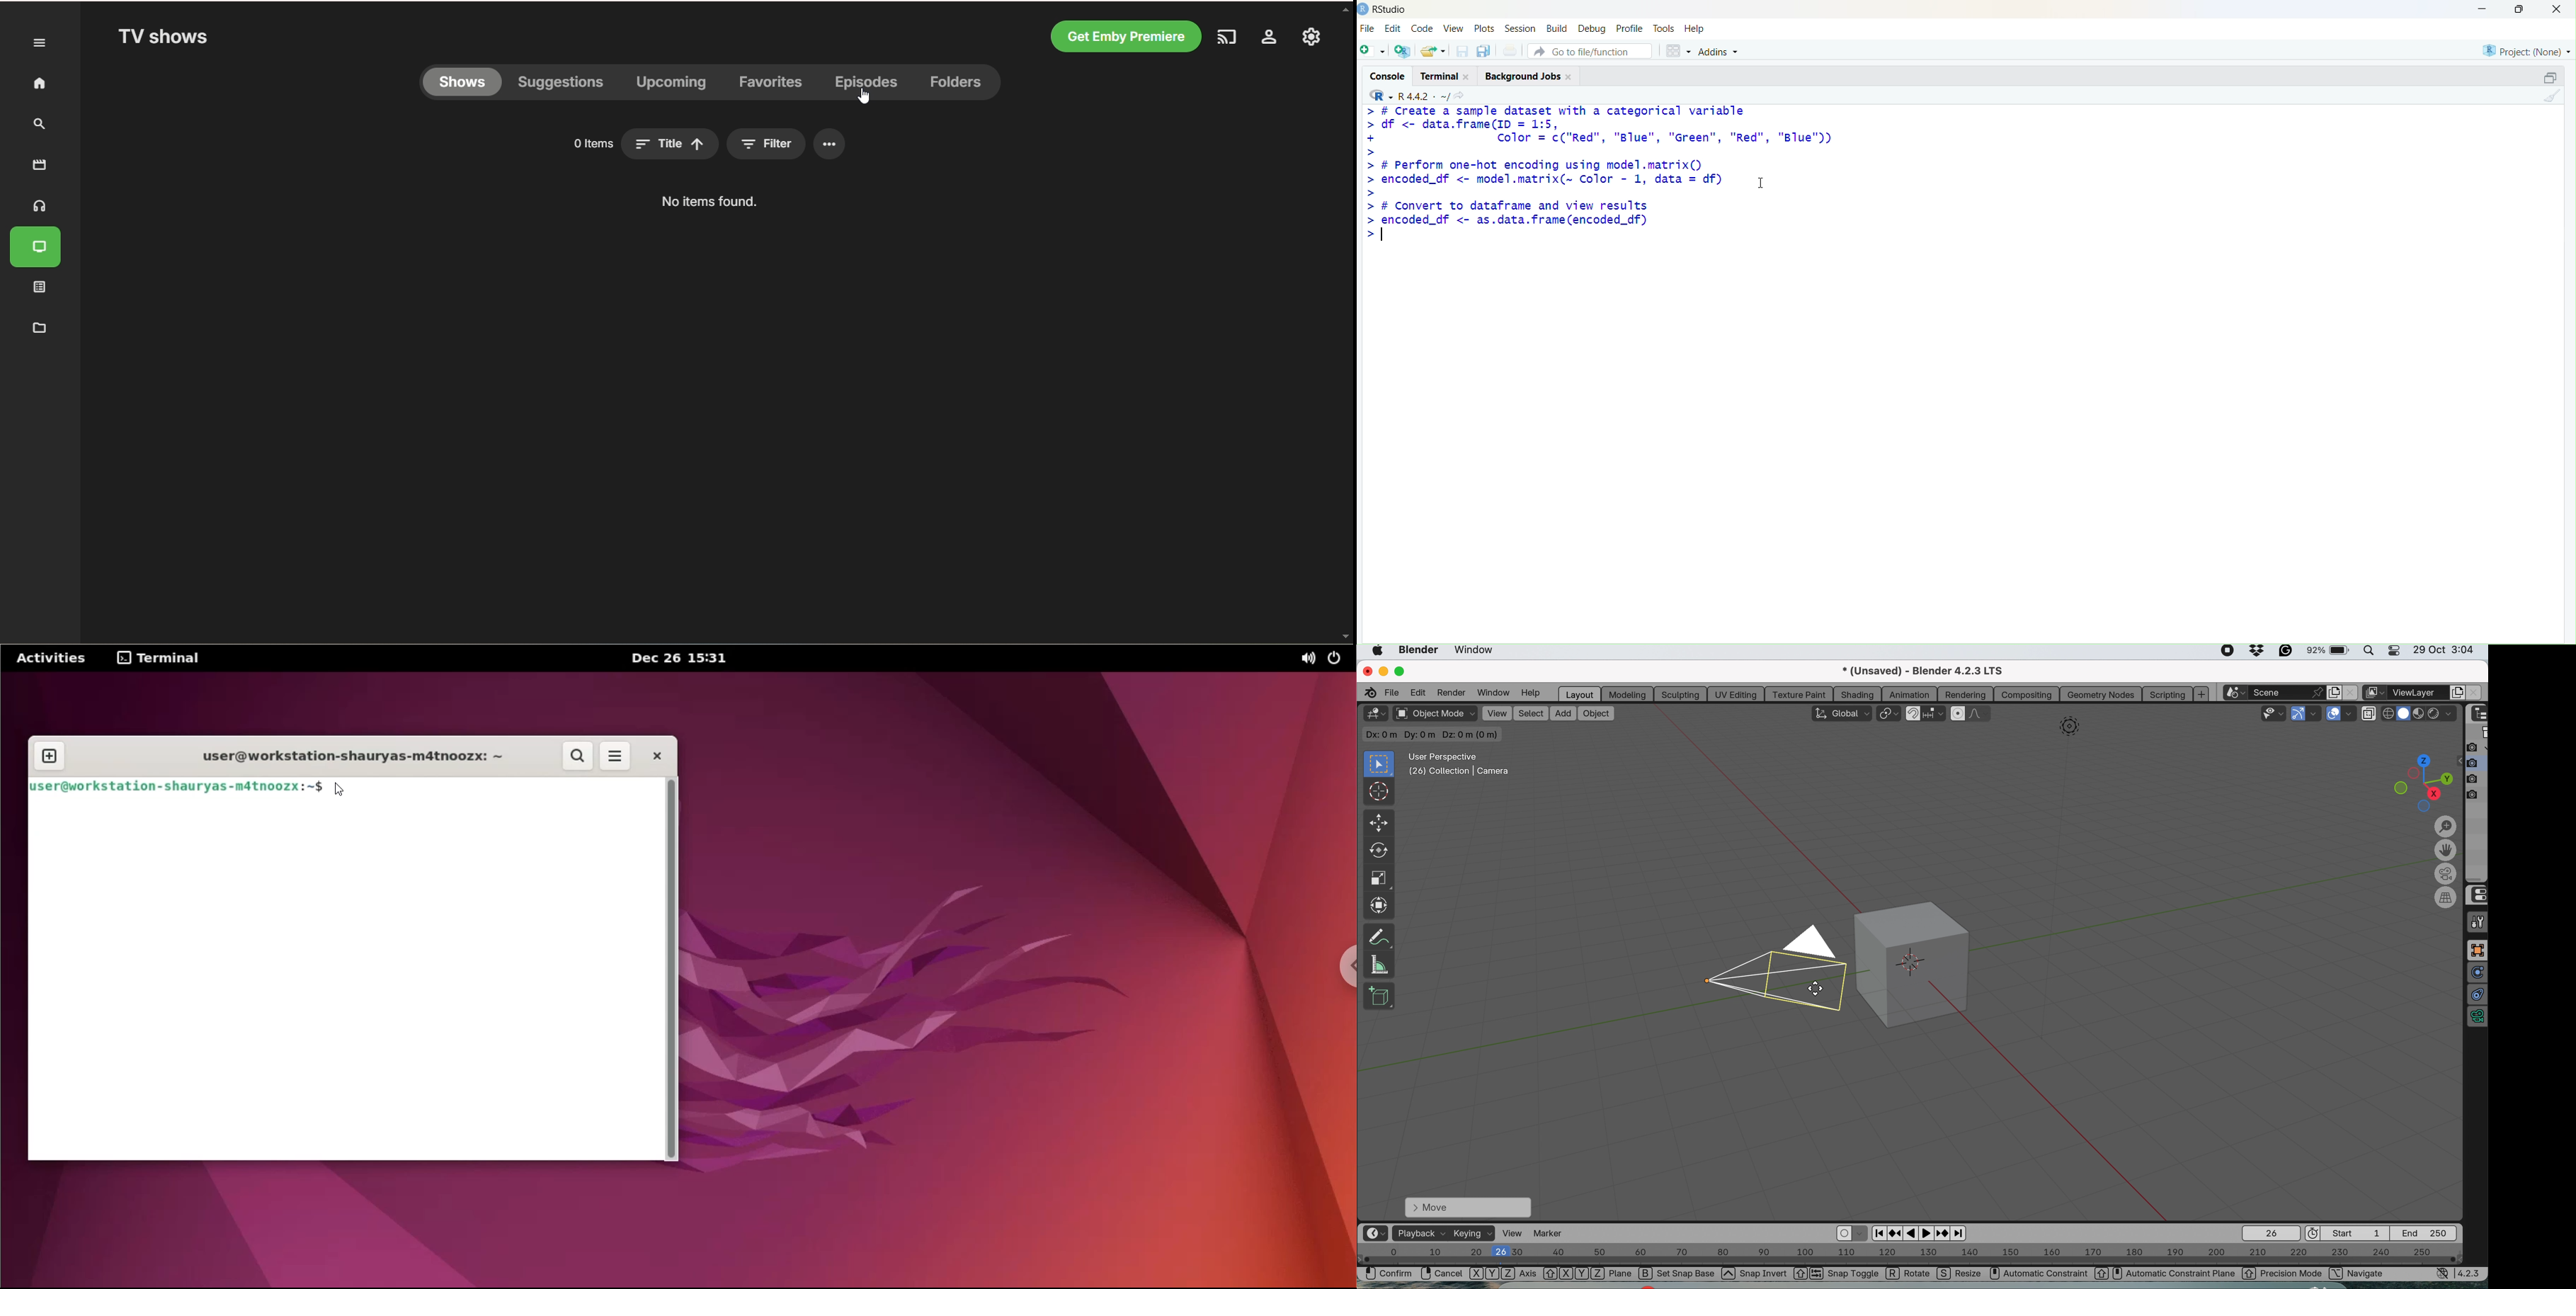  What do you see at coordinates (2521, 9) in the screenshot?
I see `maximise` at bounding box center [2521, 9].